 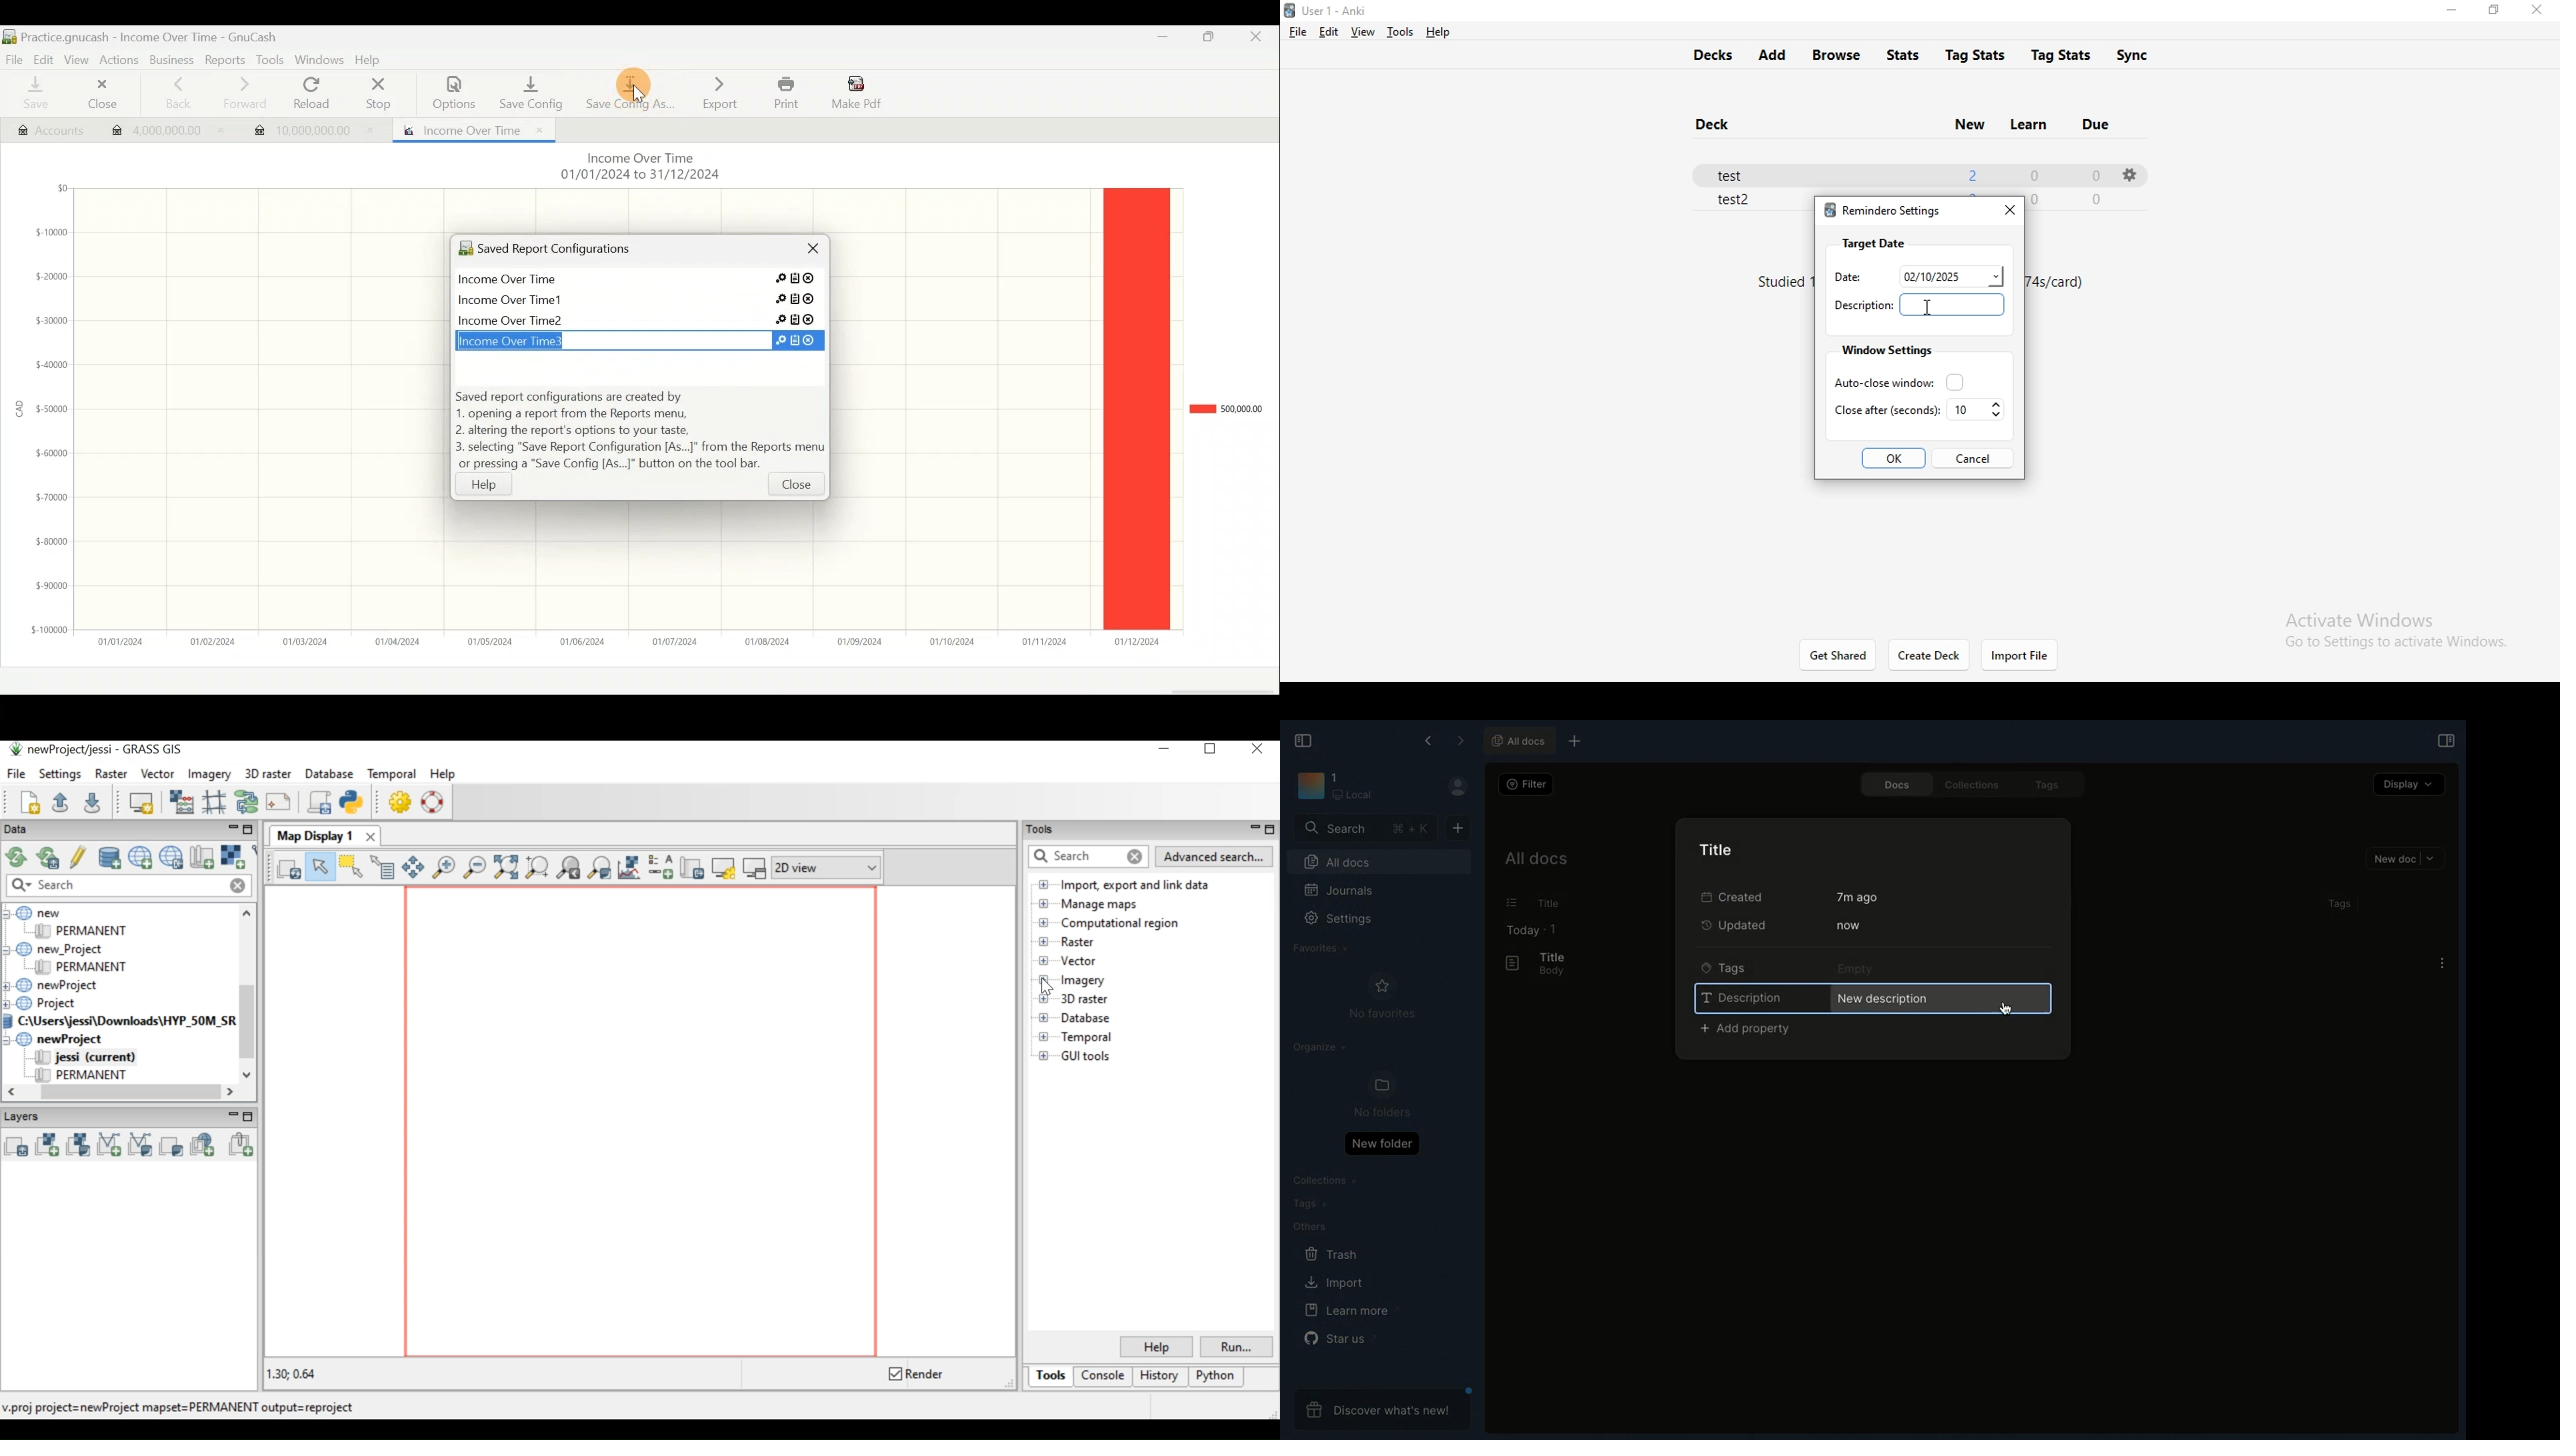 I want to click on Star us, so click(x=1338, y=1338).